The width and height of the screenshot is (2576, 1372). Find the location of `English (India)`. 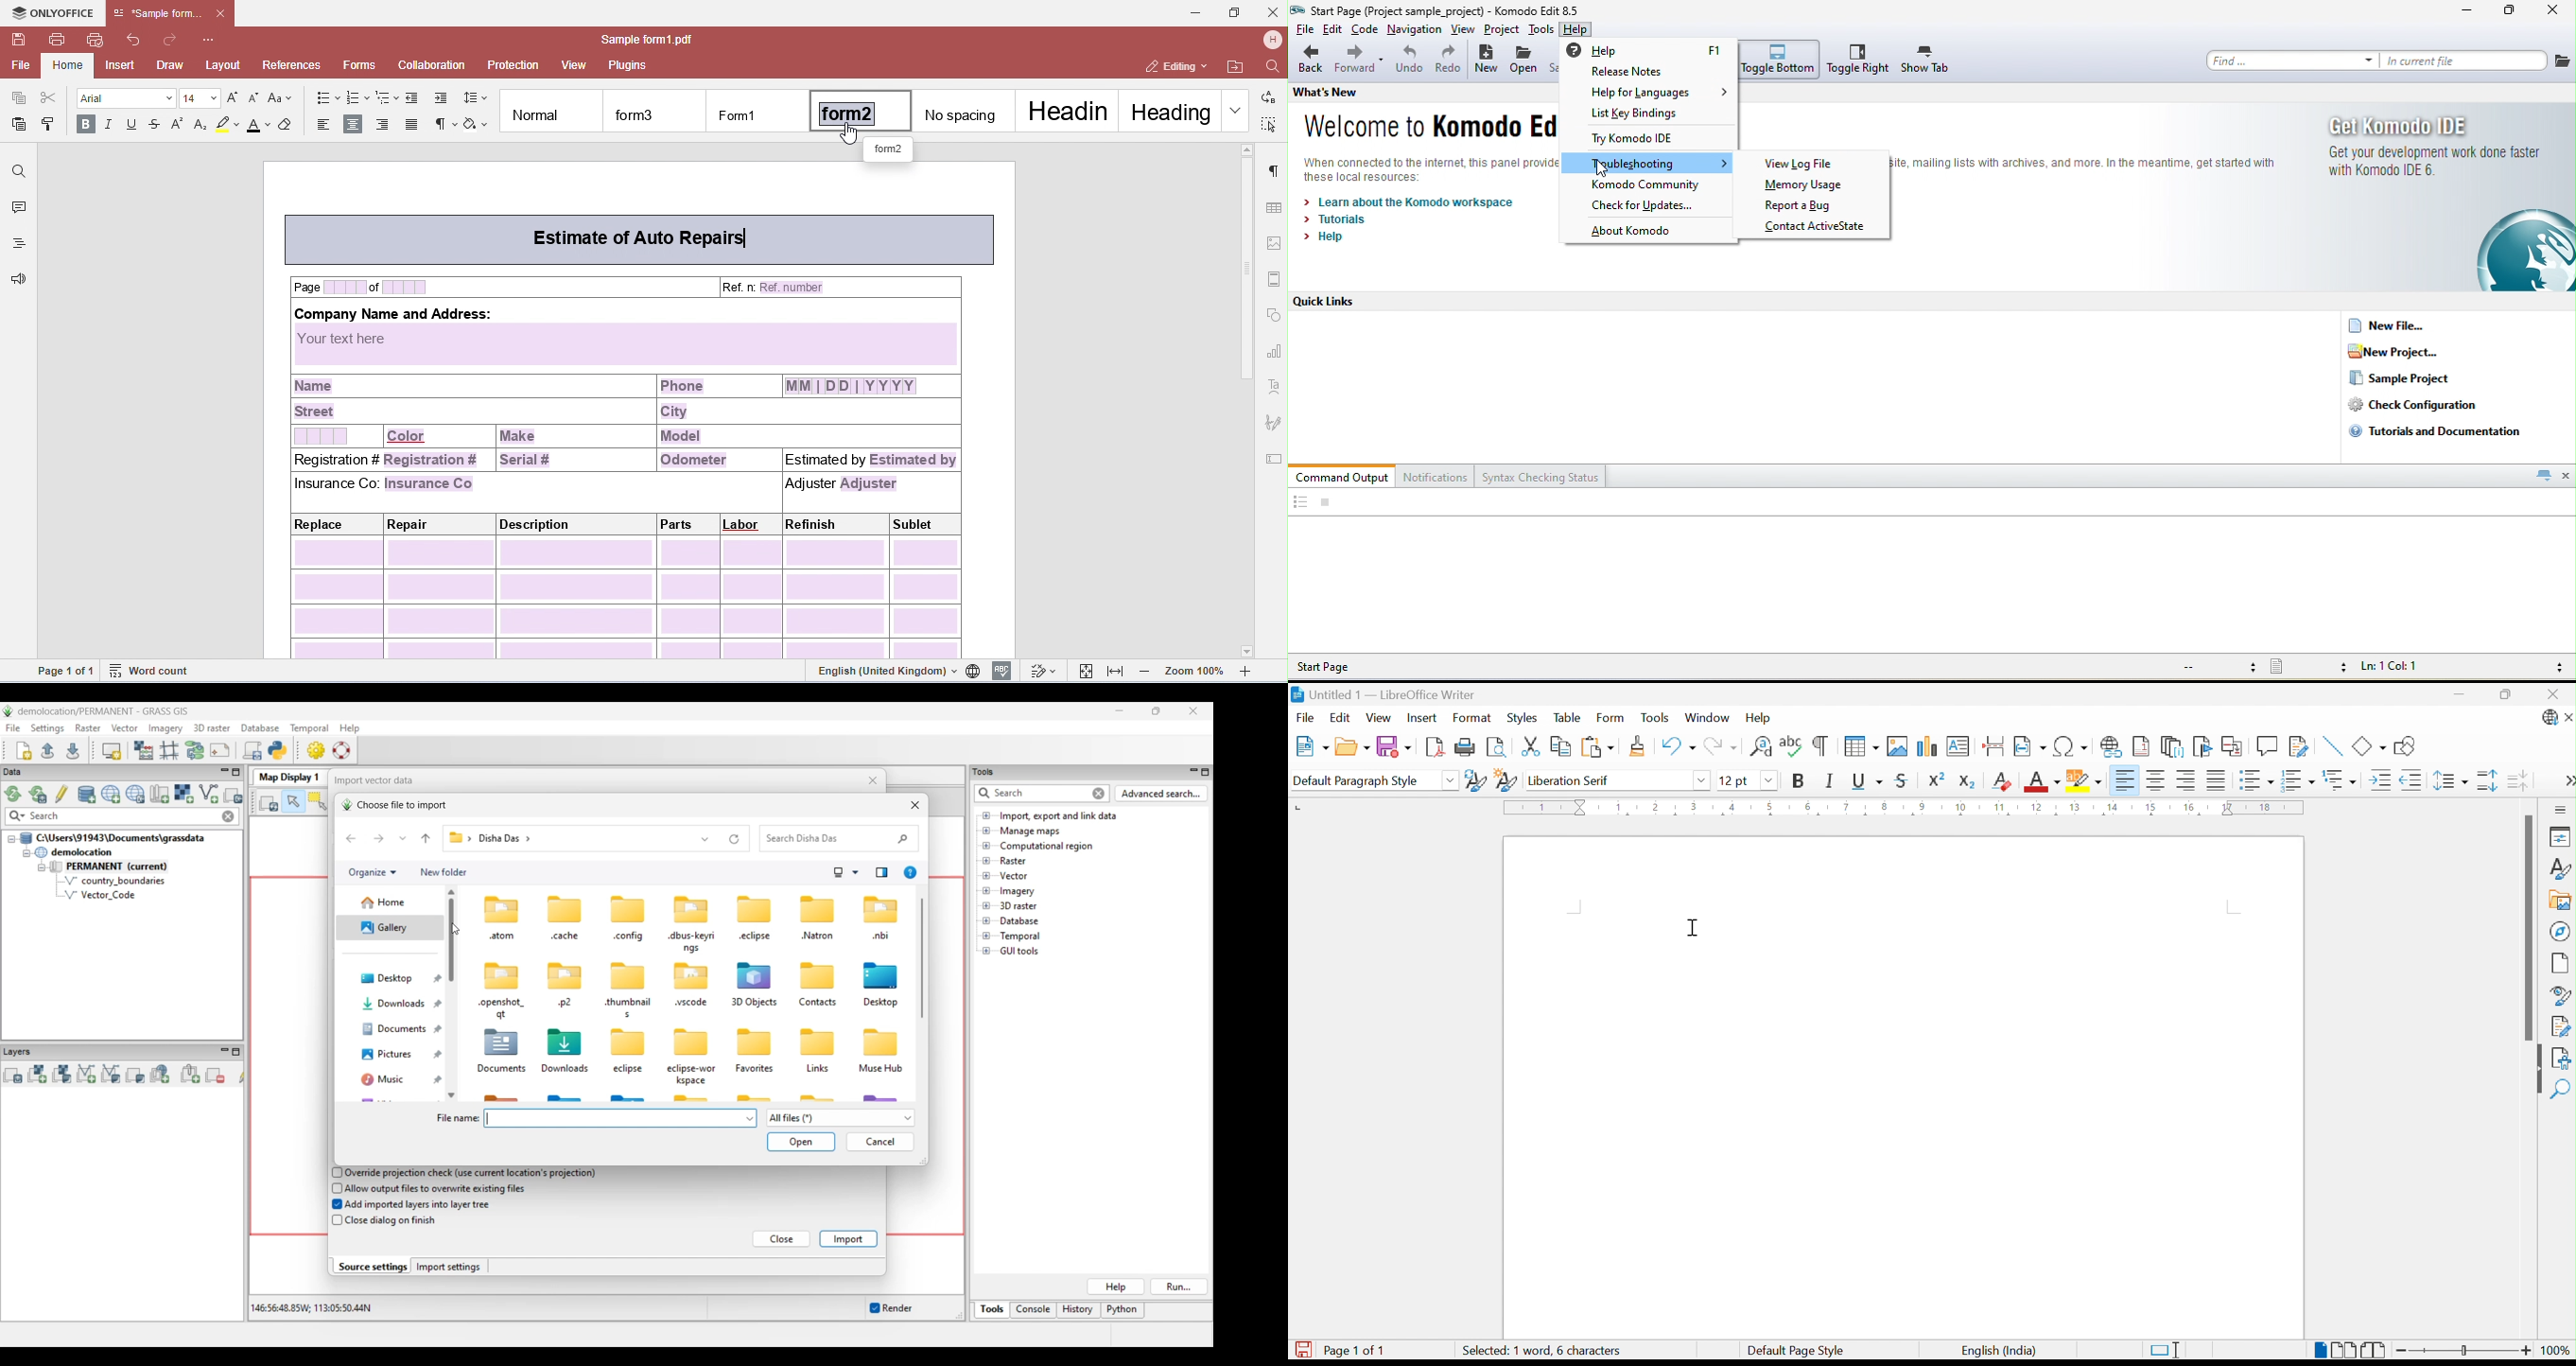

English (India) is located at coordinates (1998, 1351).